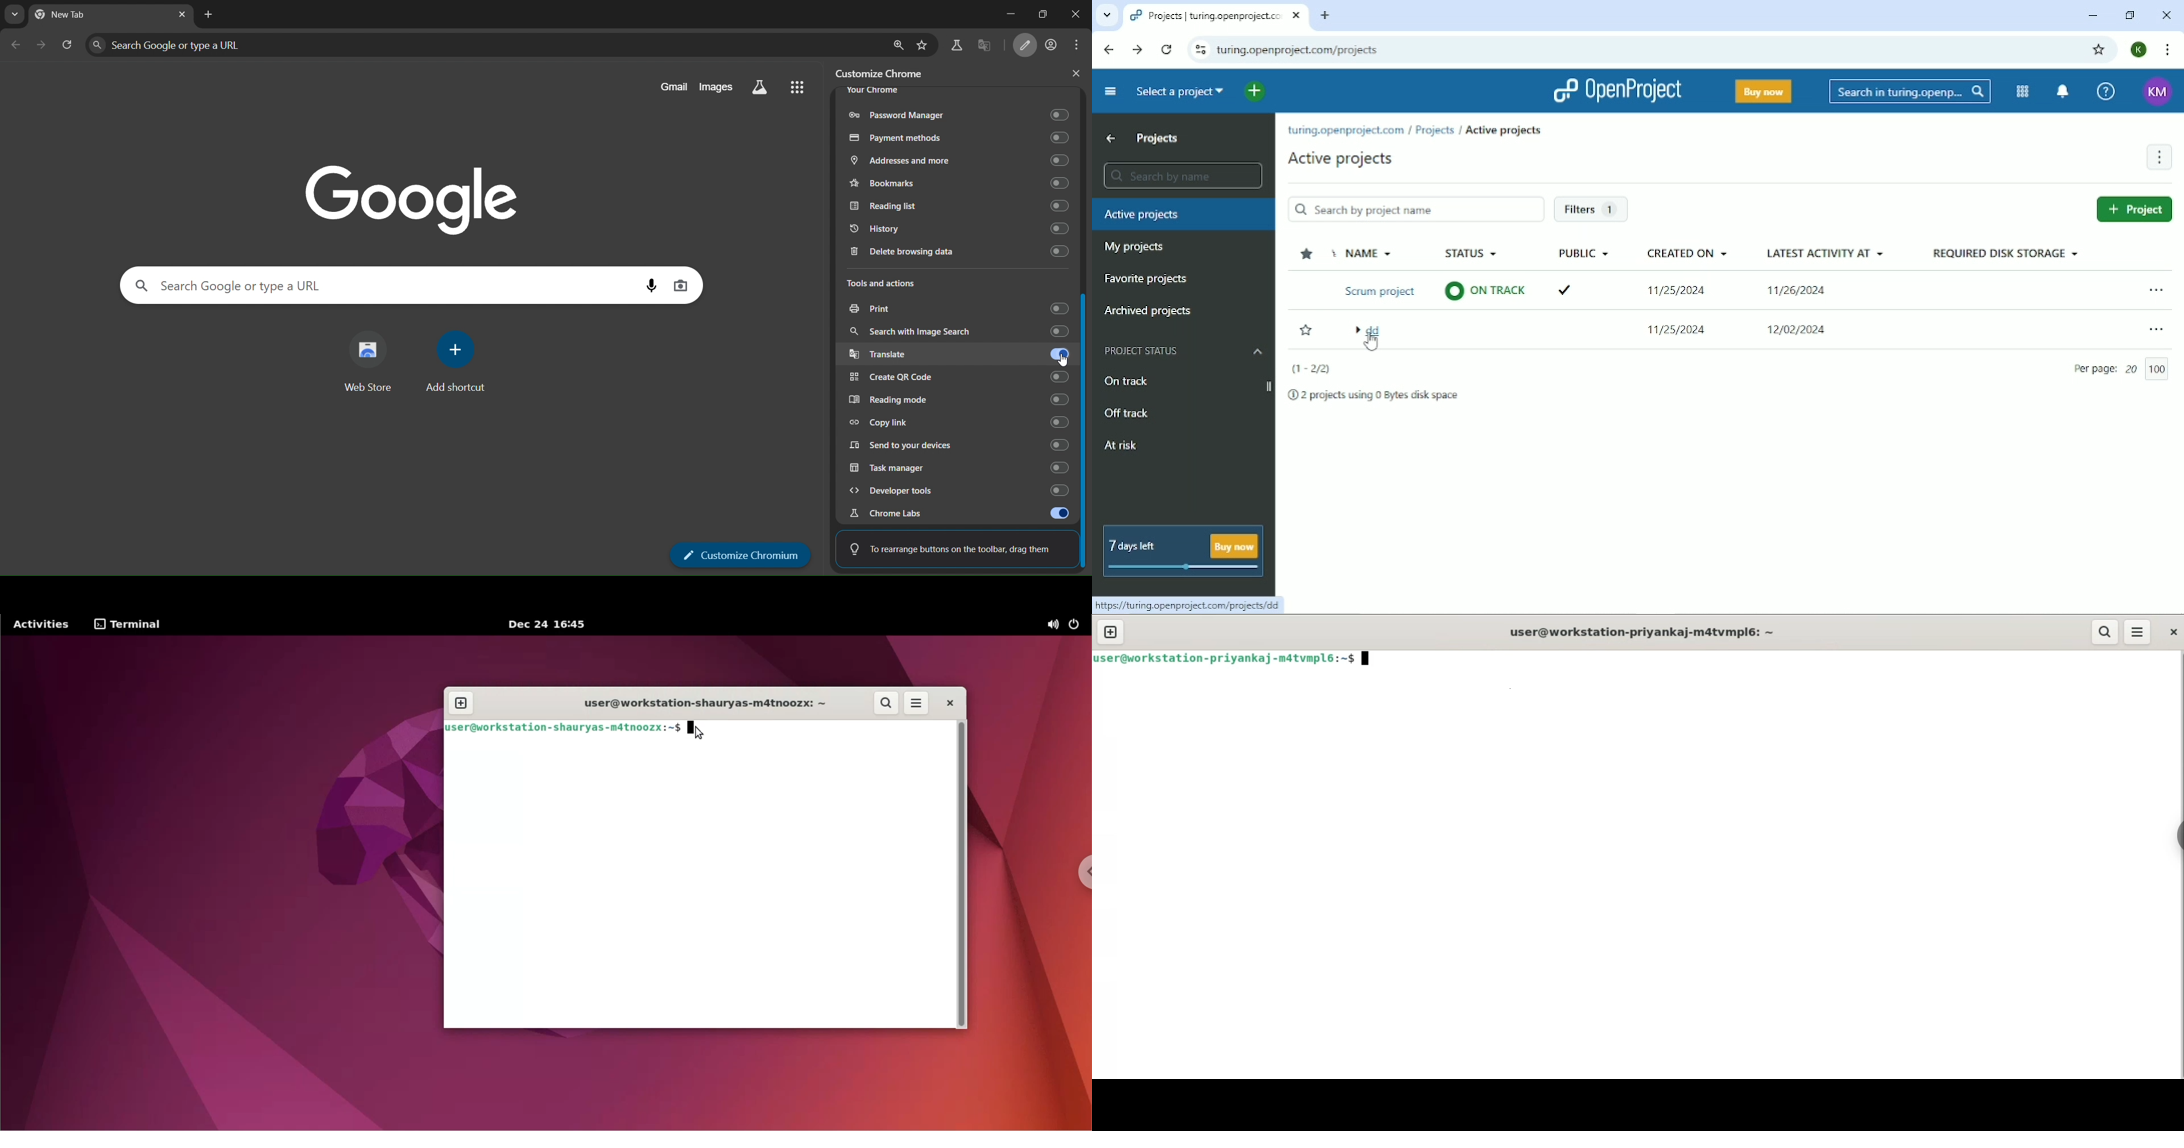 The image size is (2184, 1148). Describe the element at coordinates (481, 45) in the screenshot. I see `search panel` at that location.